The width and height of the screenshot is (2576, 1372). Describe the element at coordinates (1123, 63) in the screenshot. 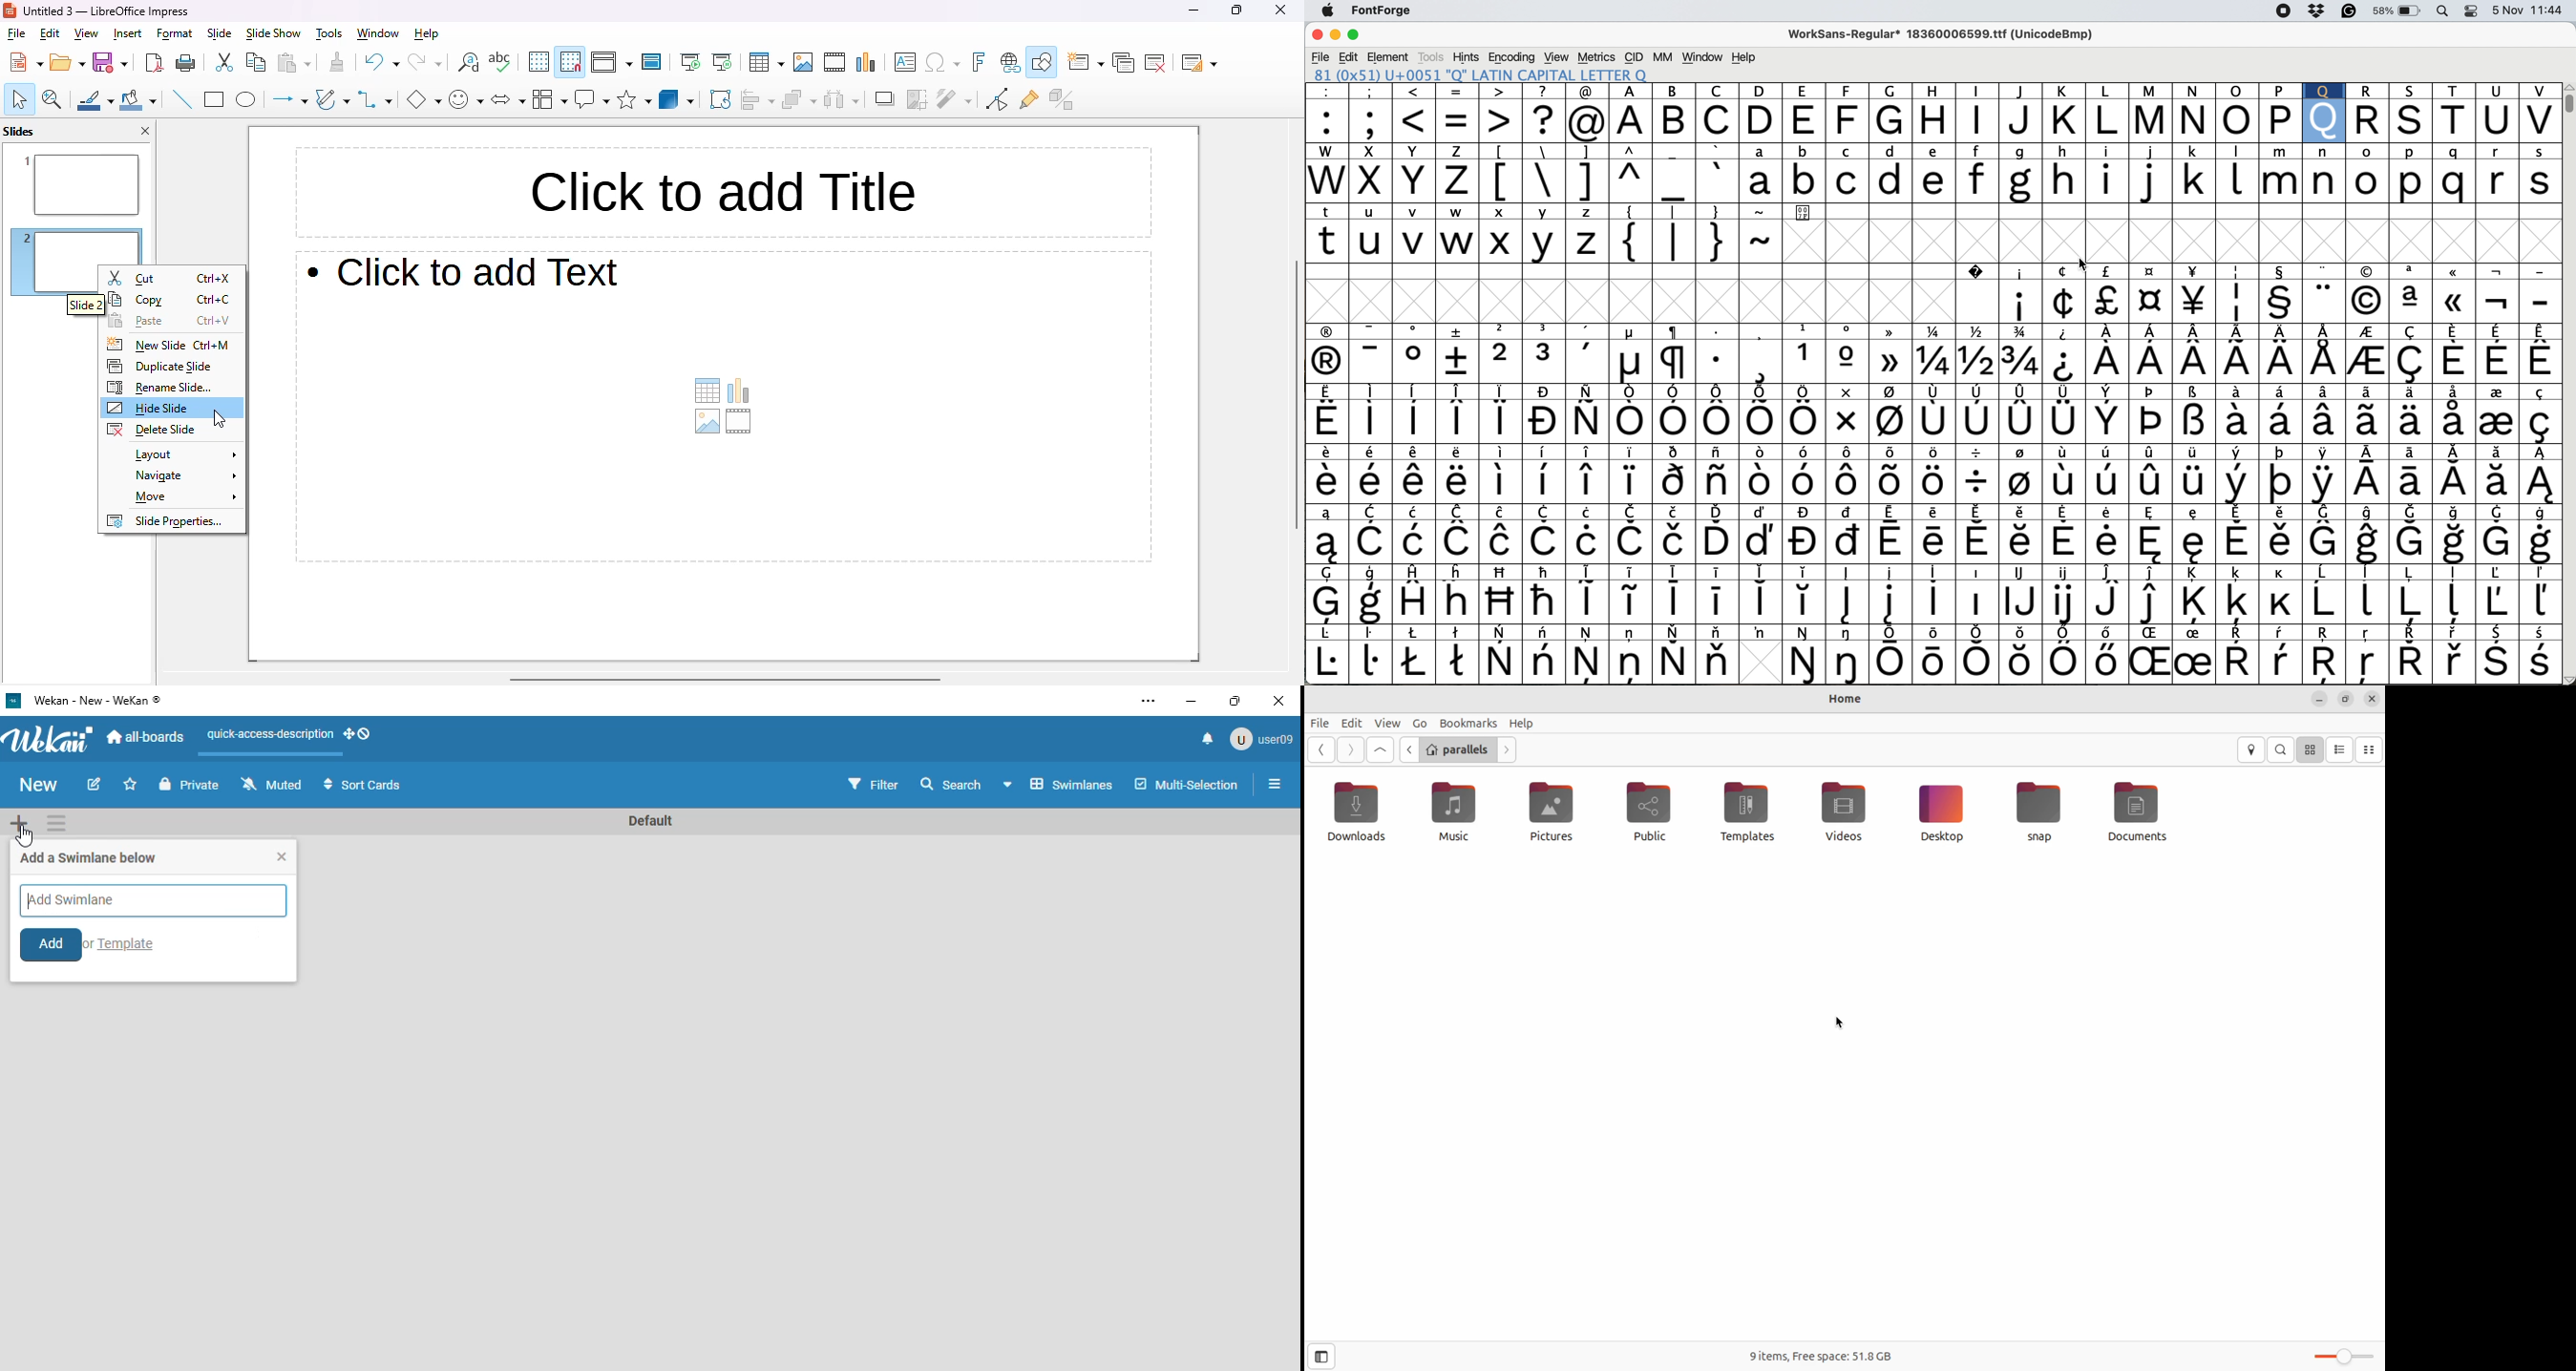

I see `duplicate slide` at that location.